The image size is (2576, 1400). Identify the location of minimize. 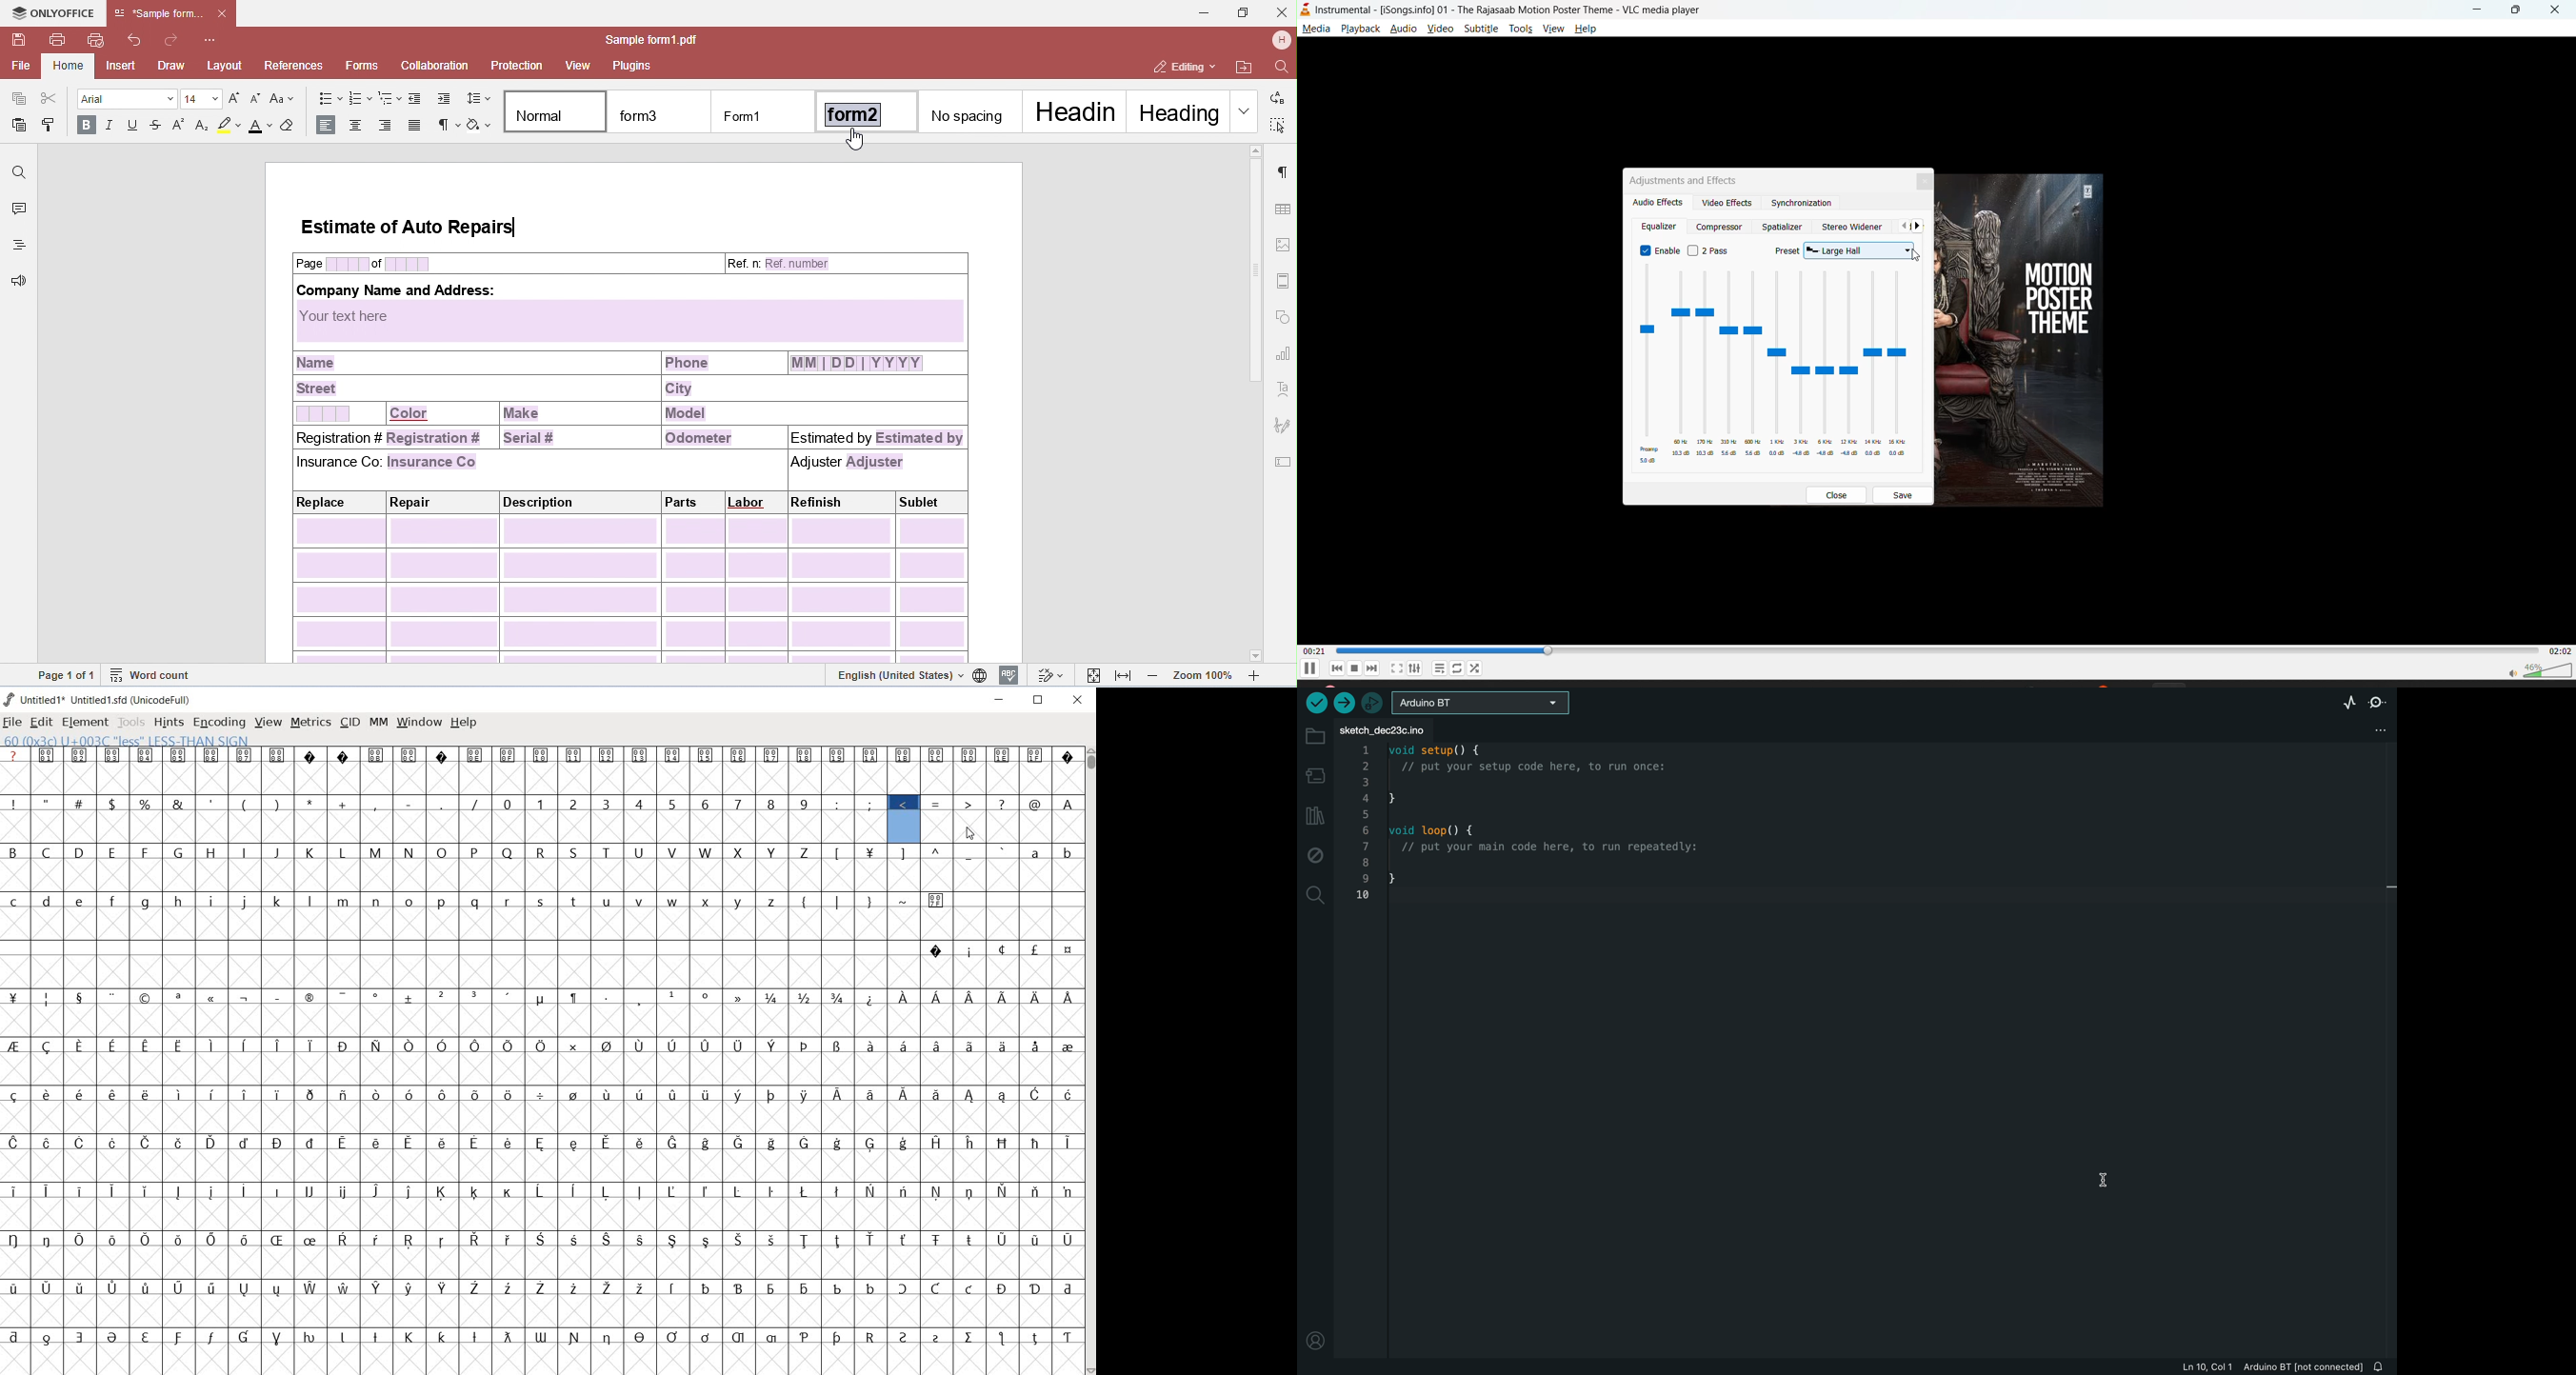
(1000, 700).